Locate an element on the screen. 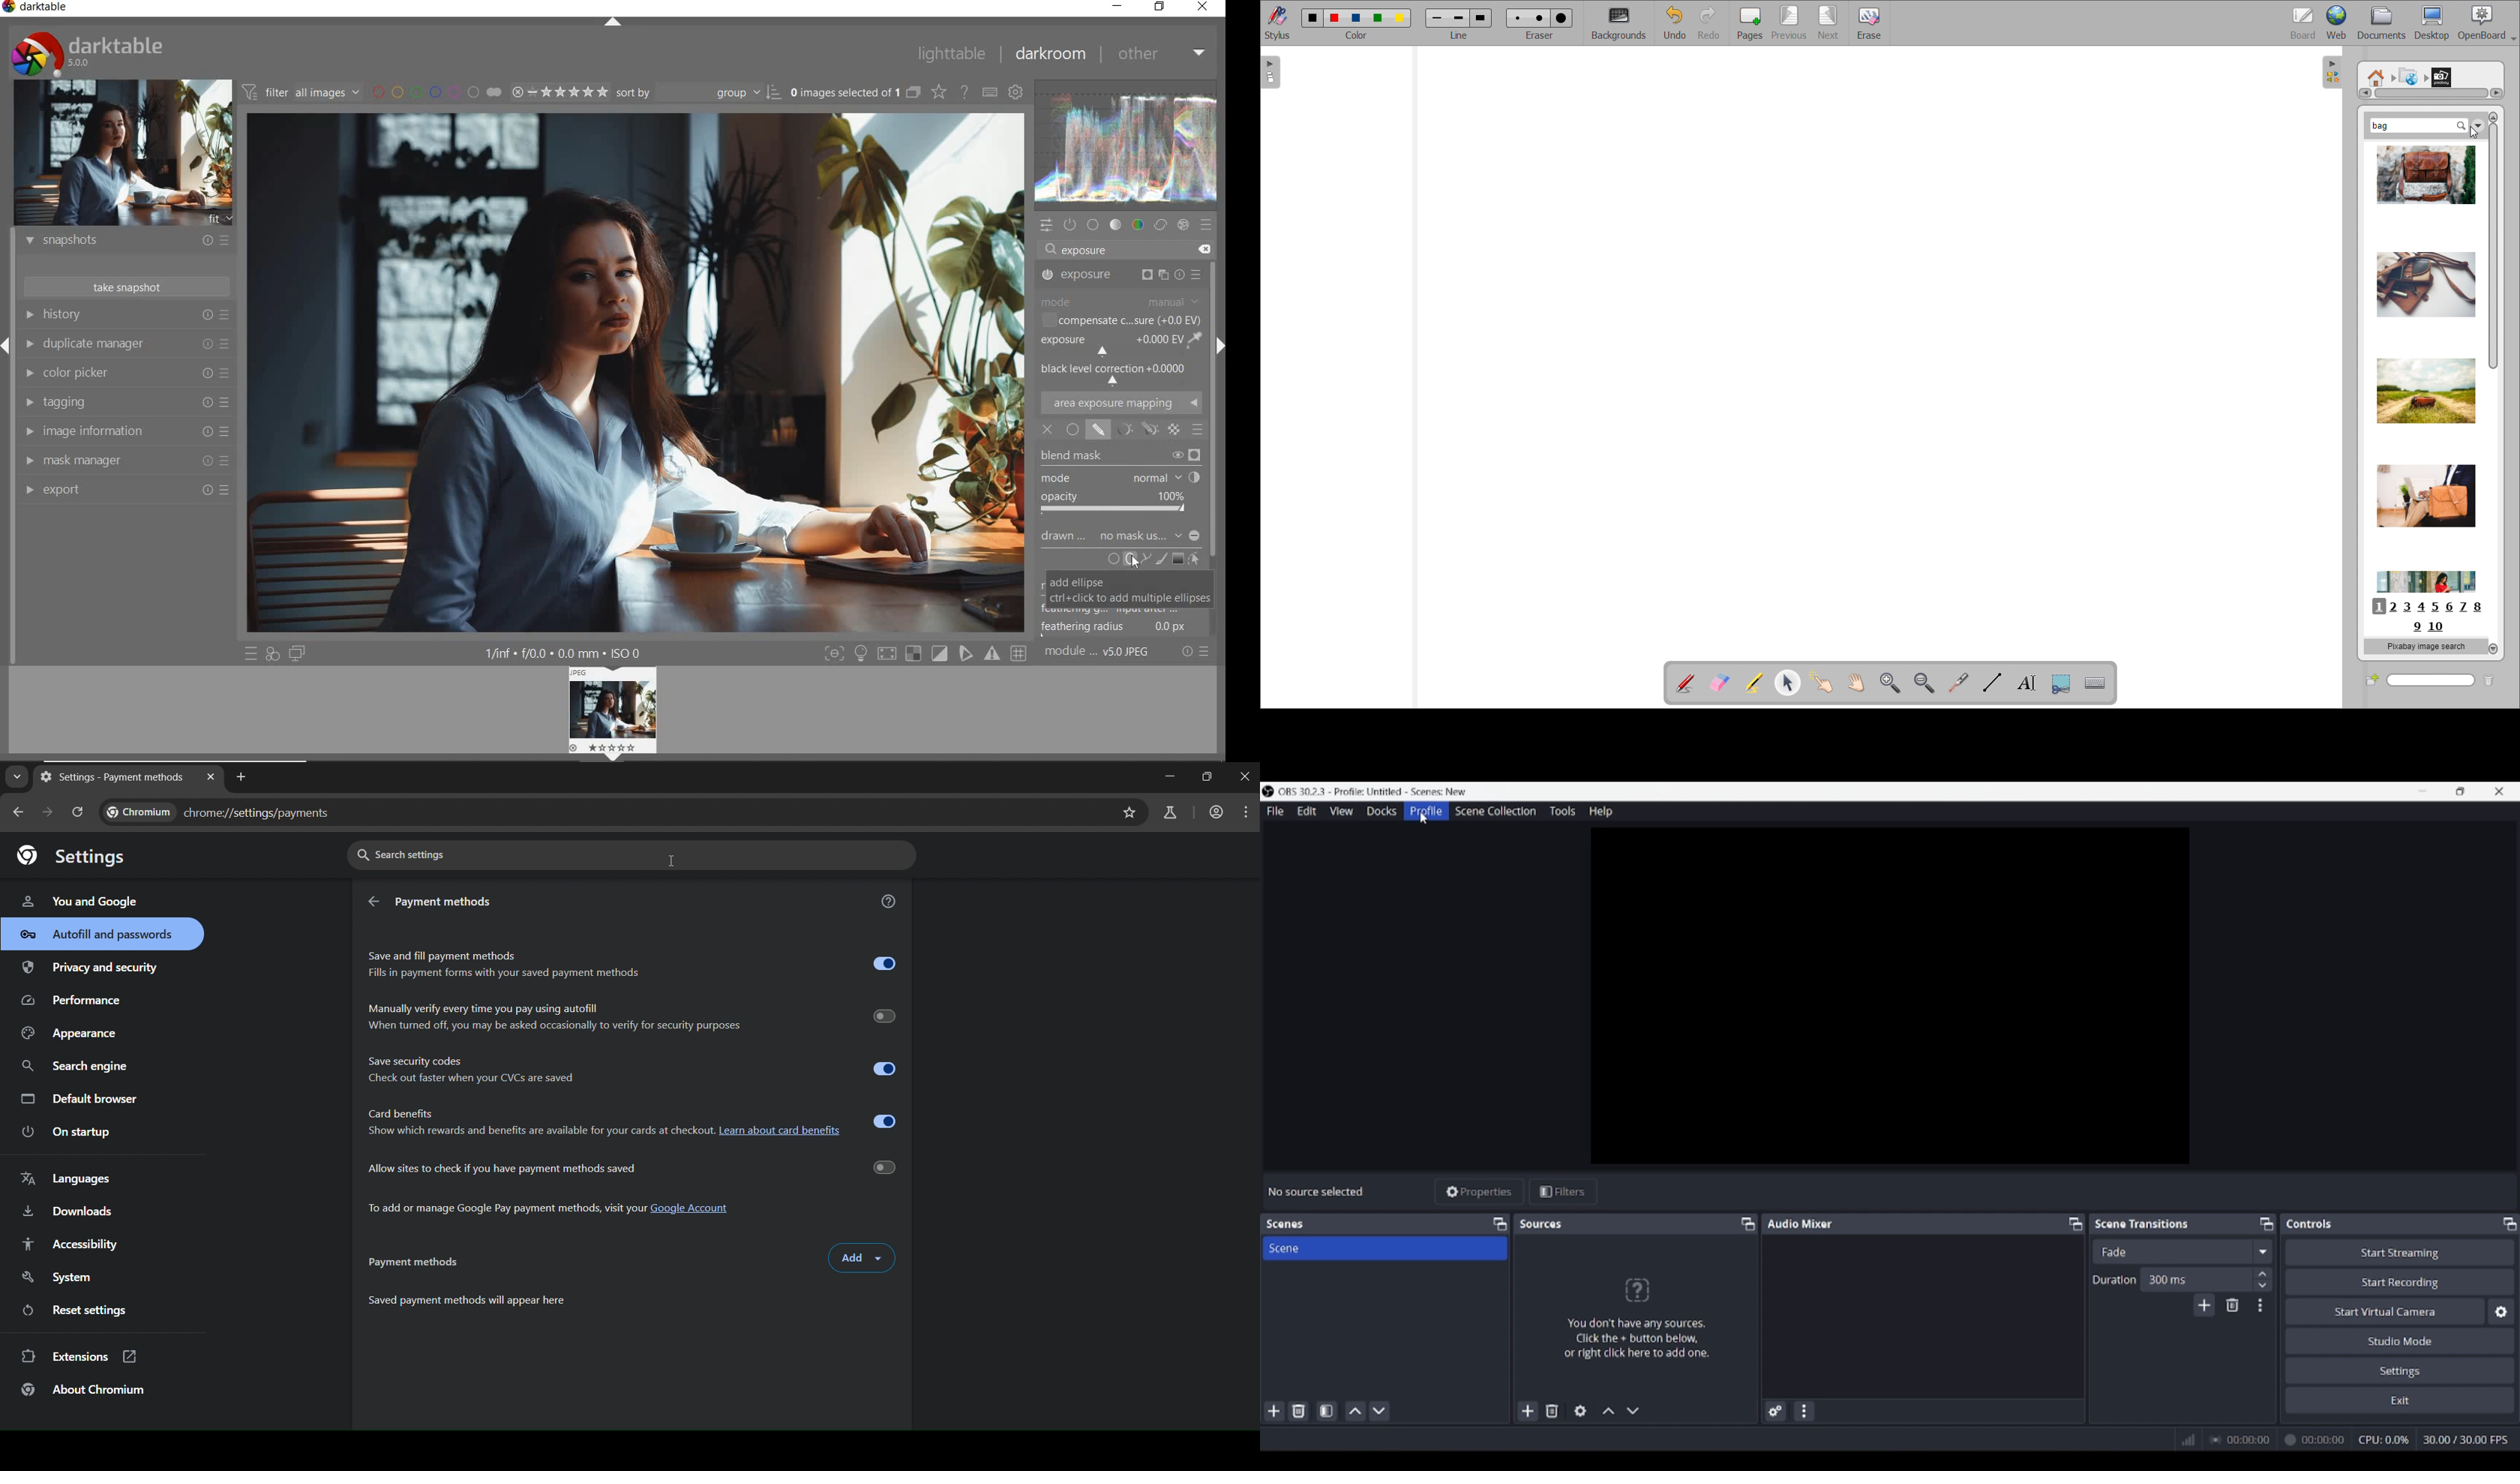 The height and width of the screenshot is (1484, 2520). tagging is located at coordinates (128, 403).